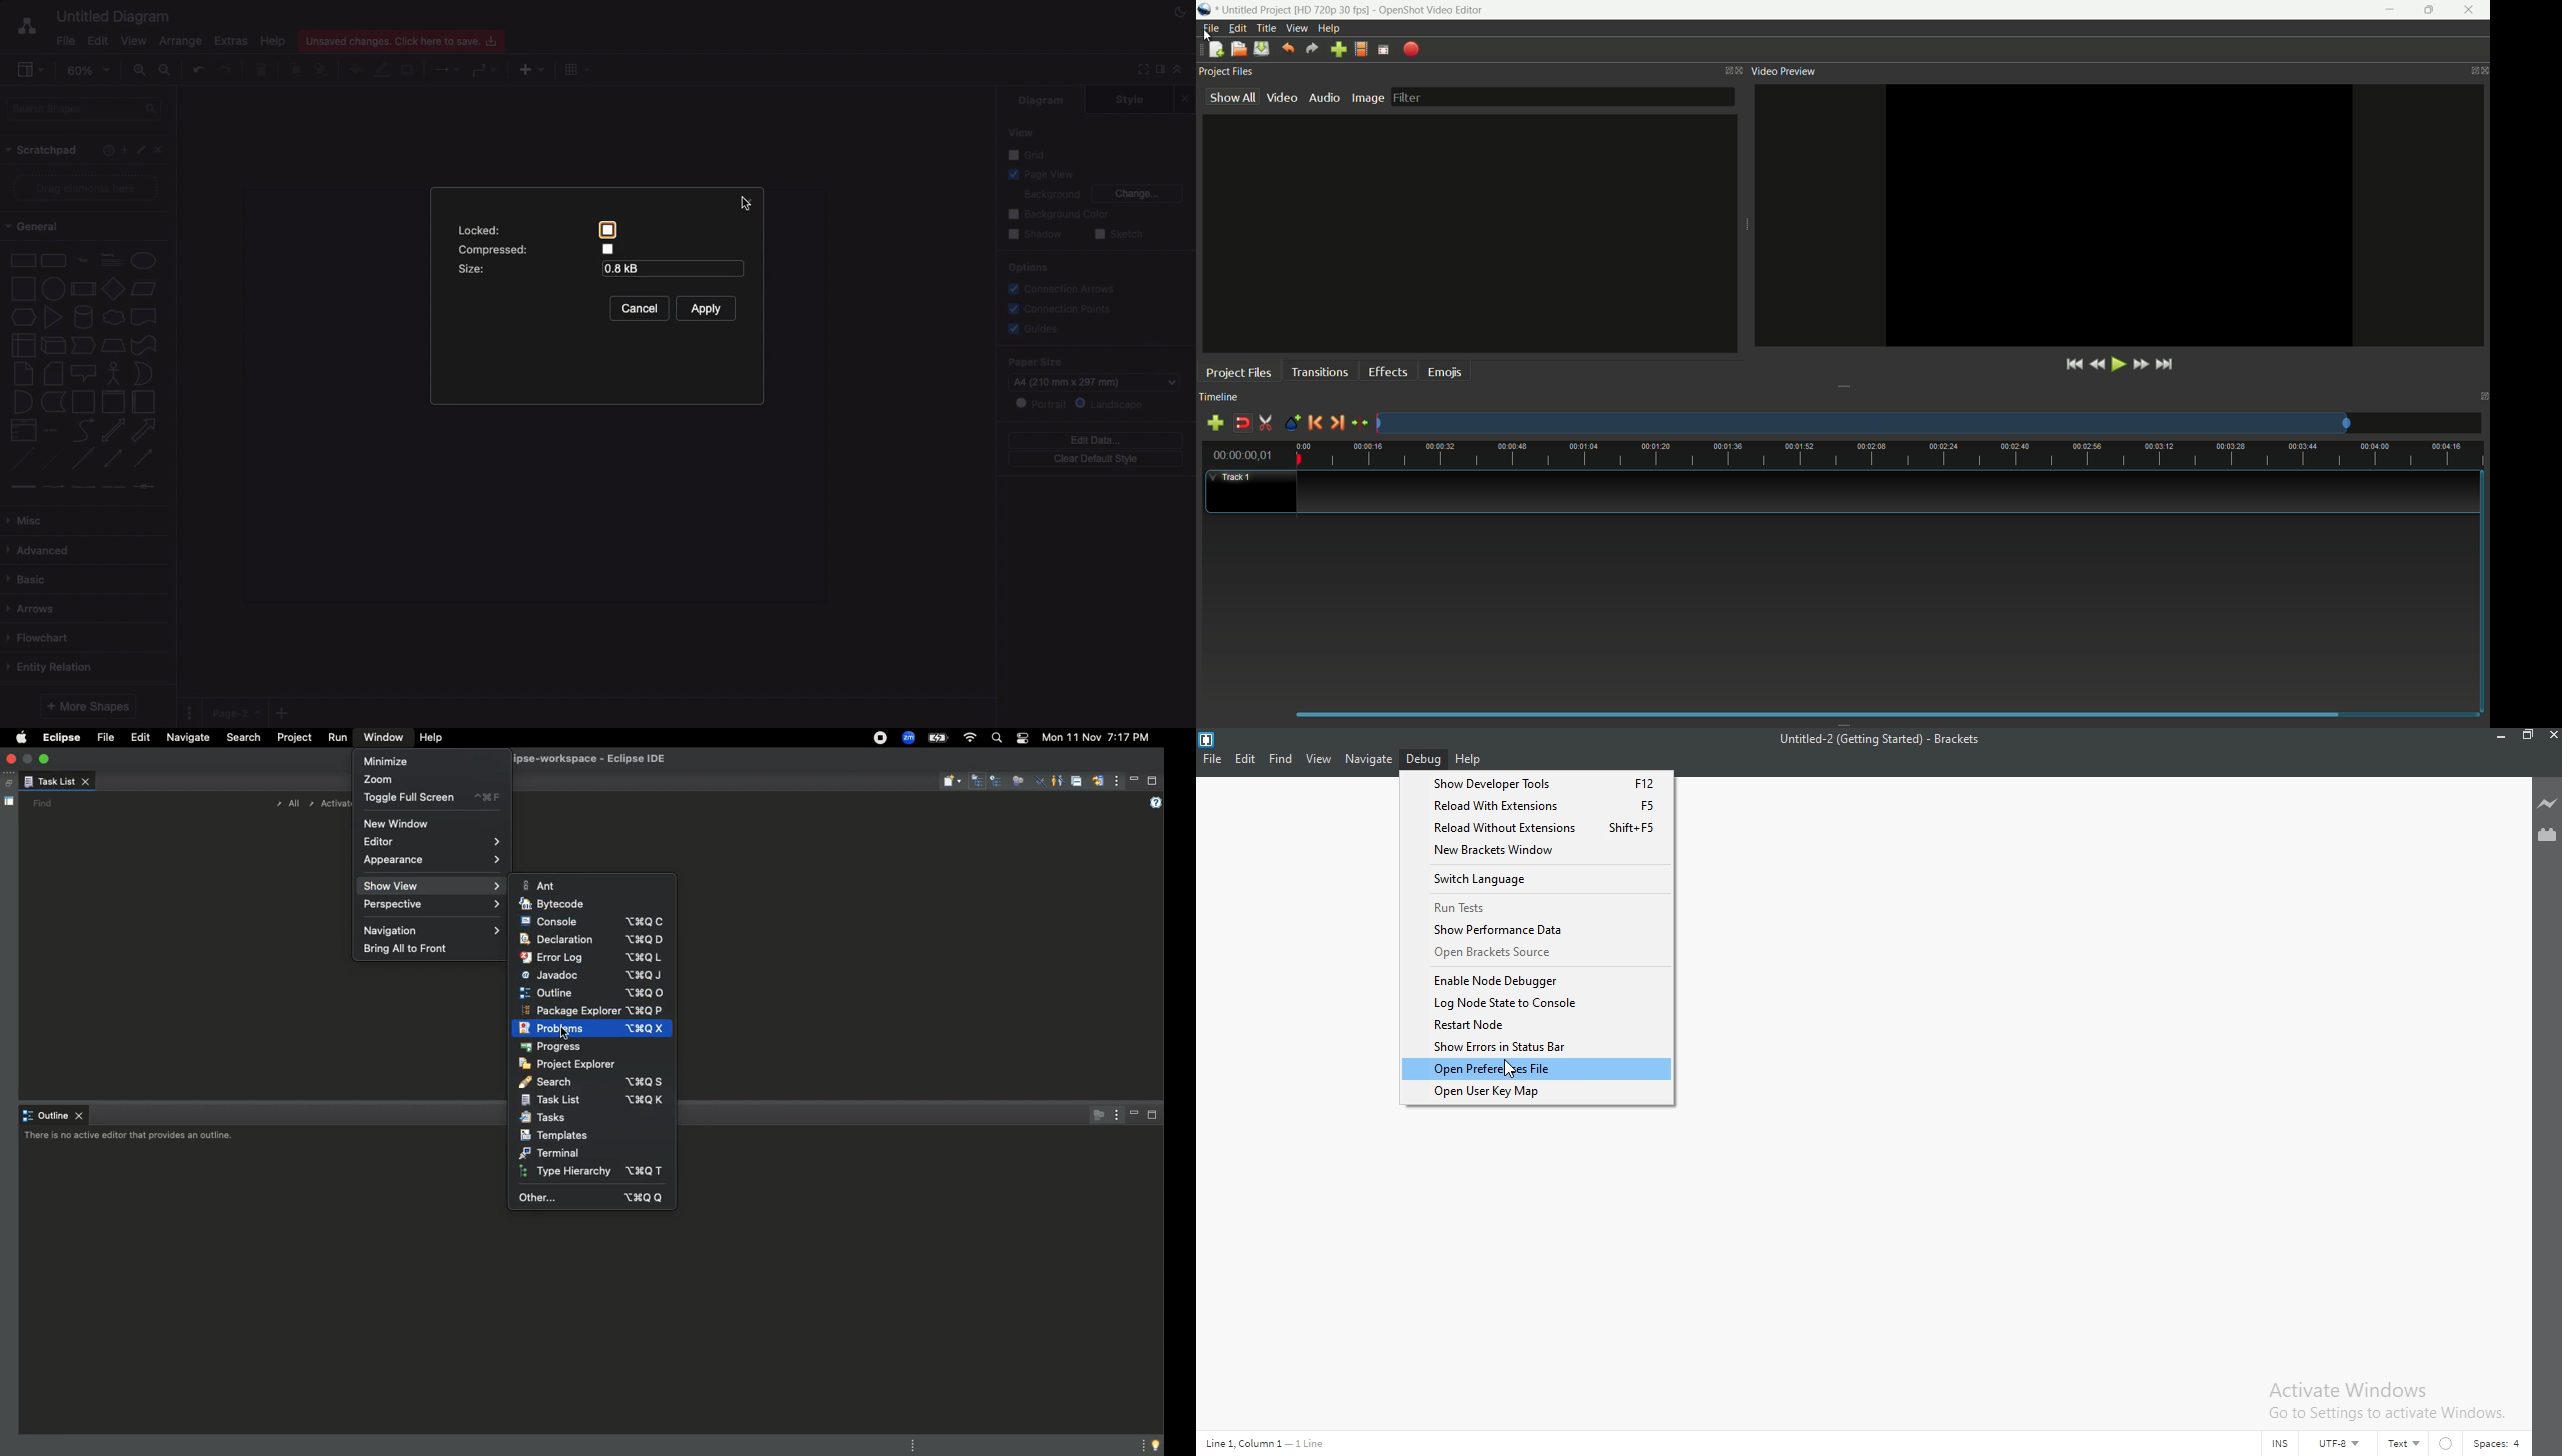 Image resolution: width=2576 pixels, height=1456 pixels. Describe the element at coordinates (1536, 1092) in the screenshot. I see `Open User Key Map ` at that location.